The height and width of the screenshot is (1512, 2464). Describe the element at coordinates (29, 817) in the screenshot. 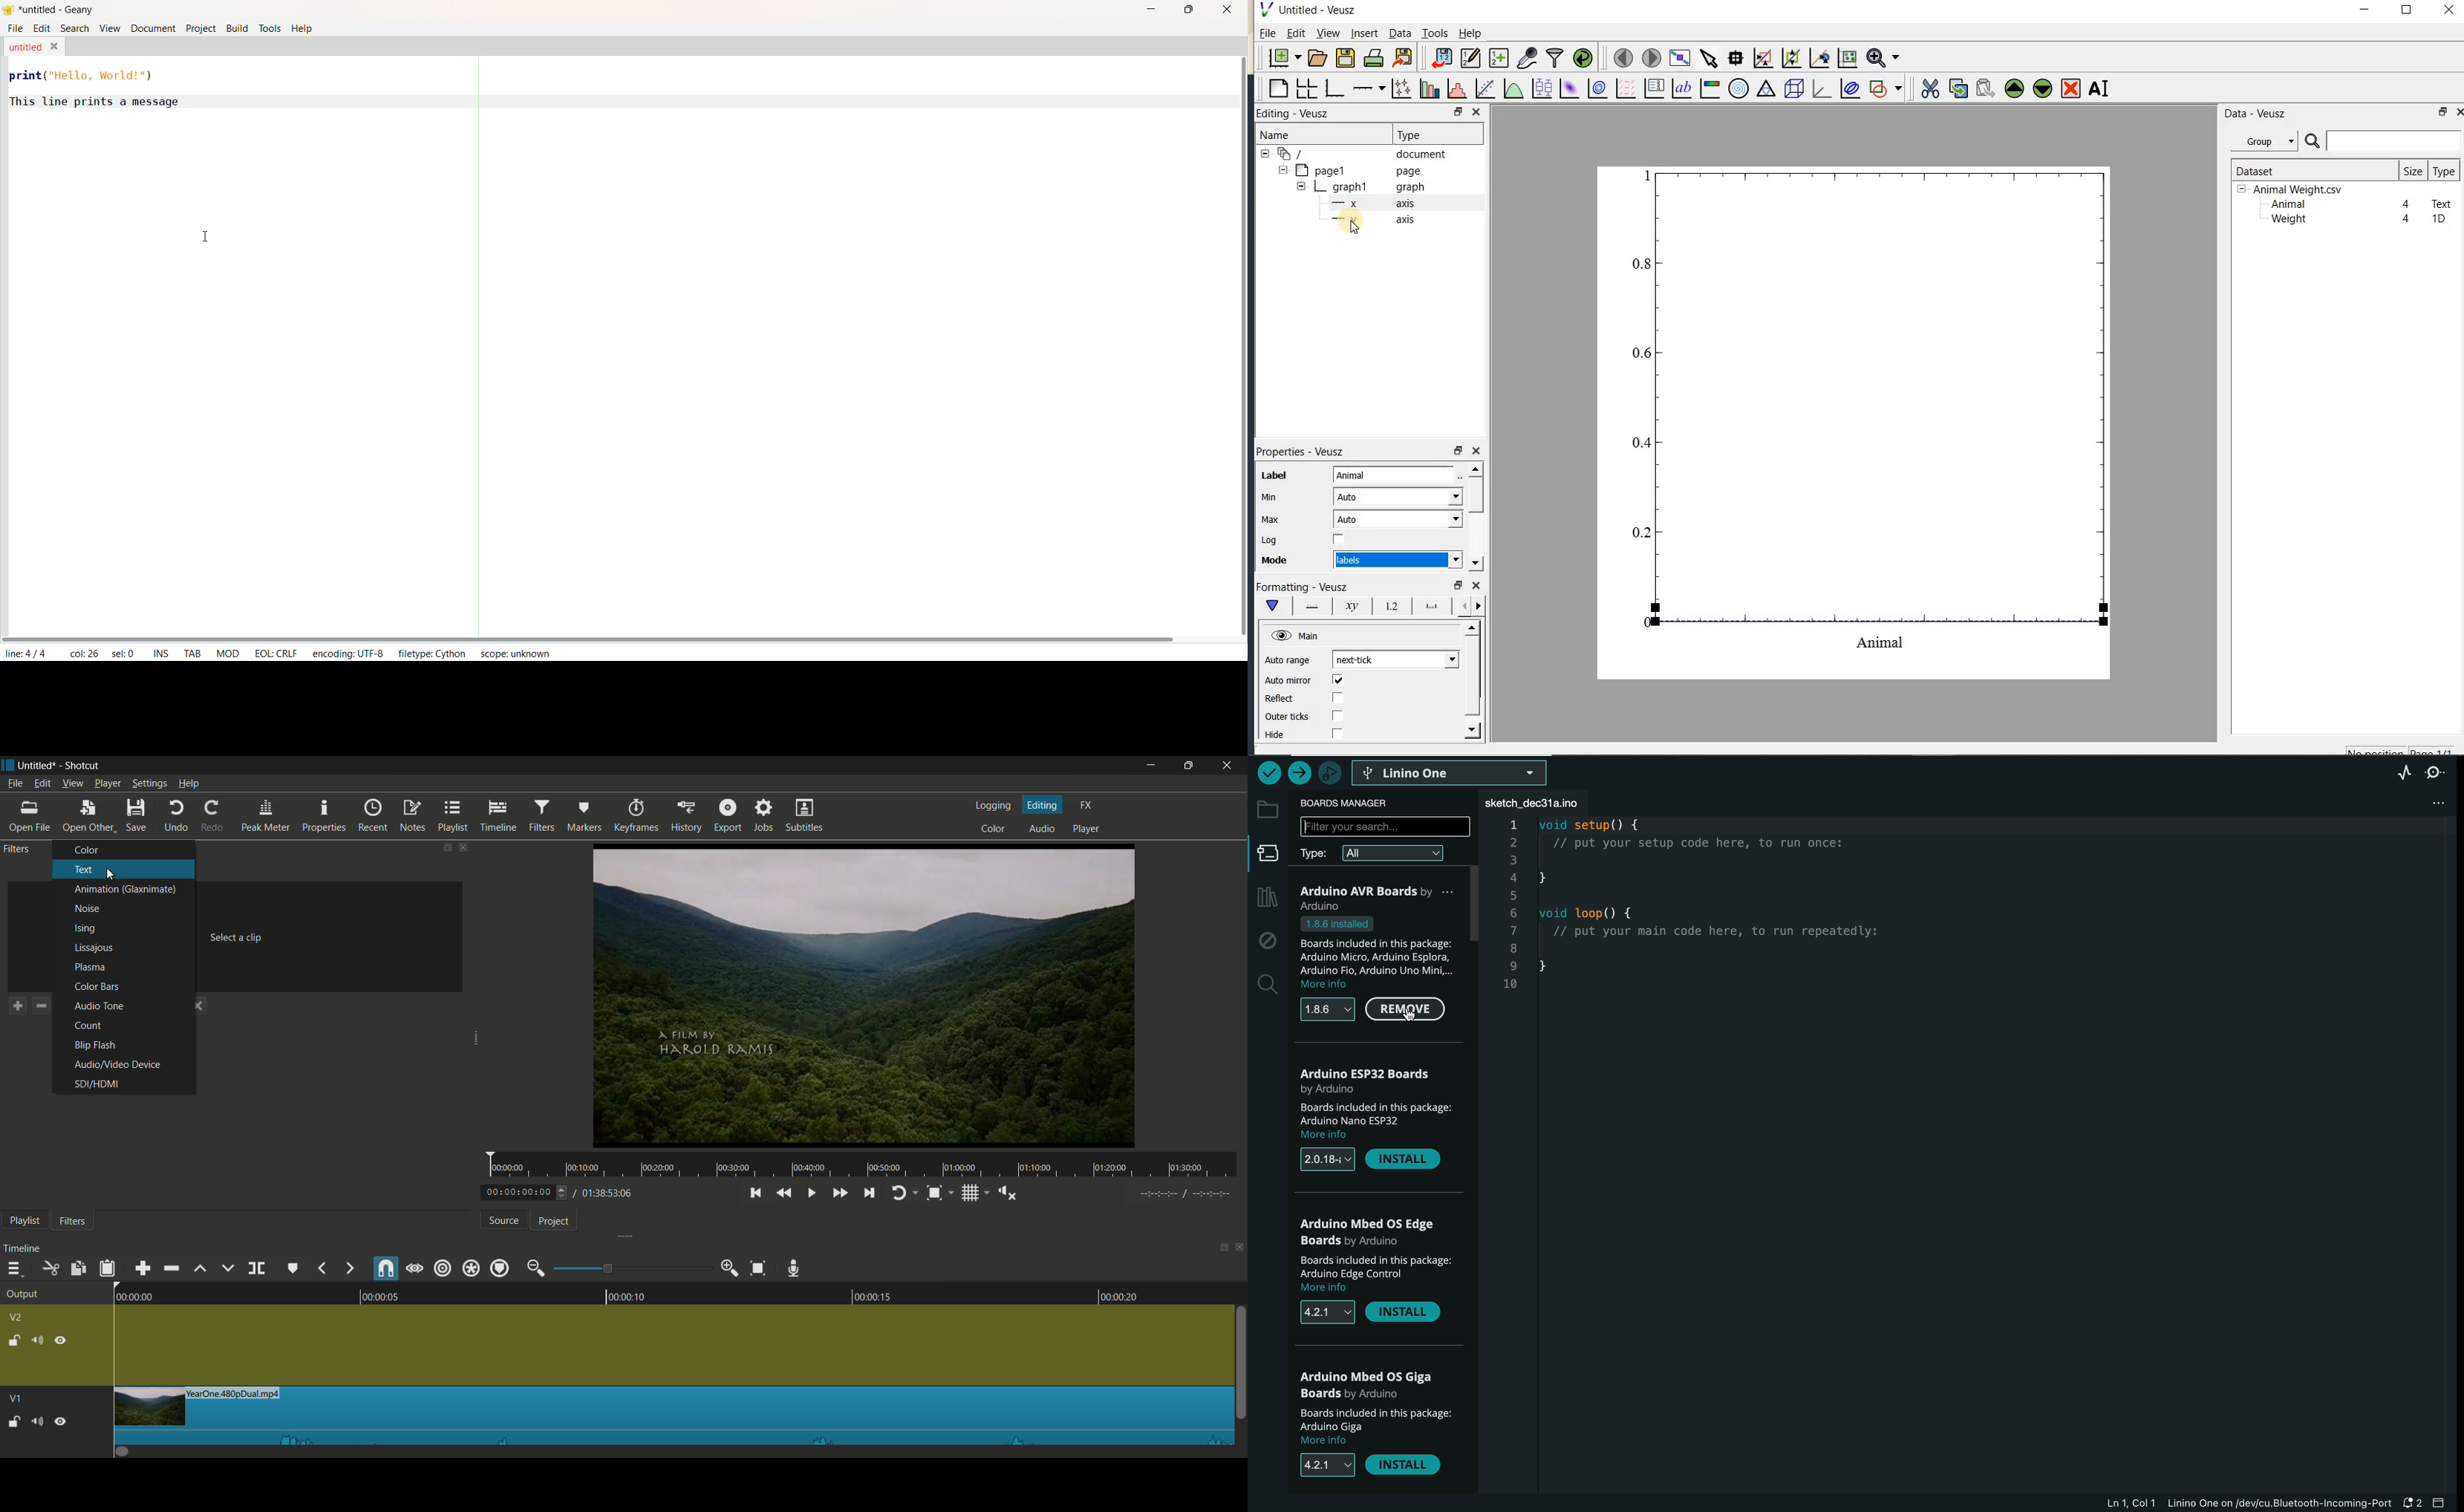

I see `open file` at that location.